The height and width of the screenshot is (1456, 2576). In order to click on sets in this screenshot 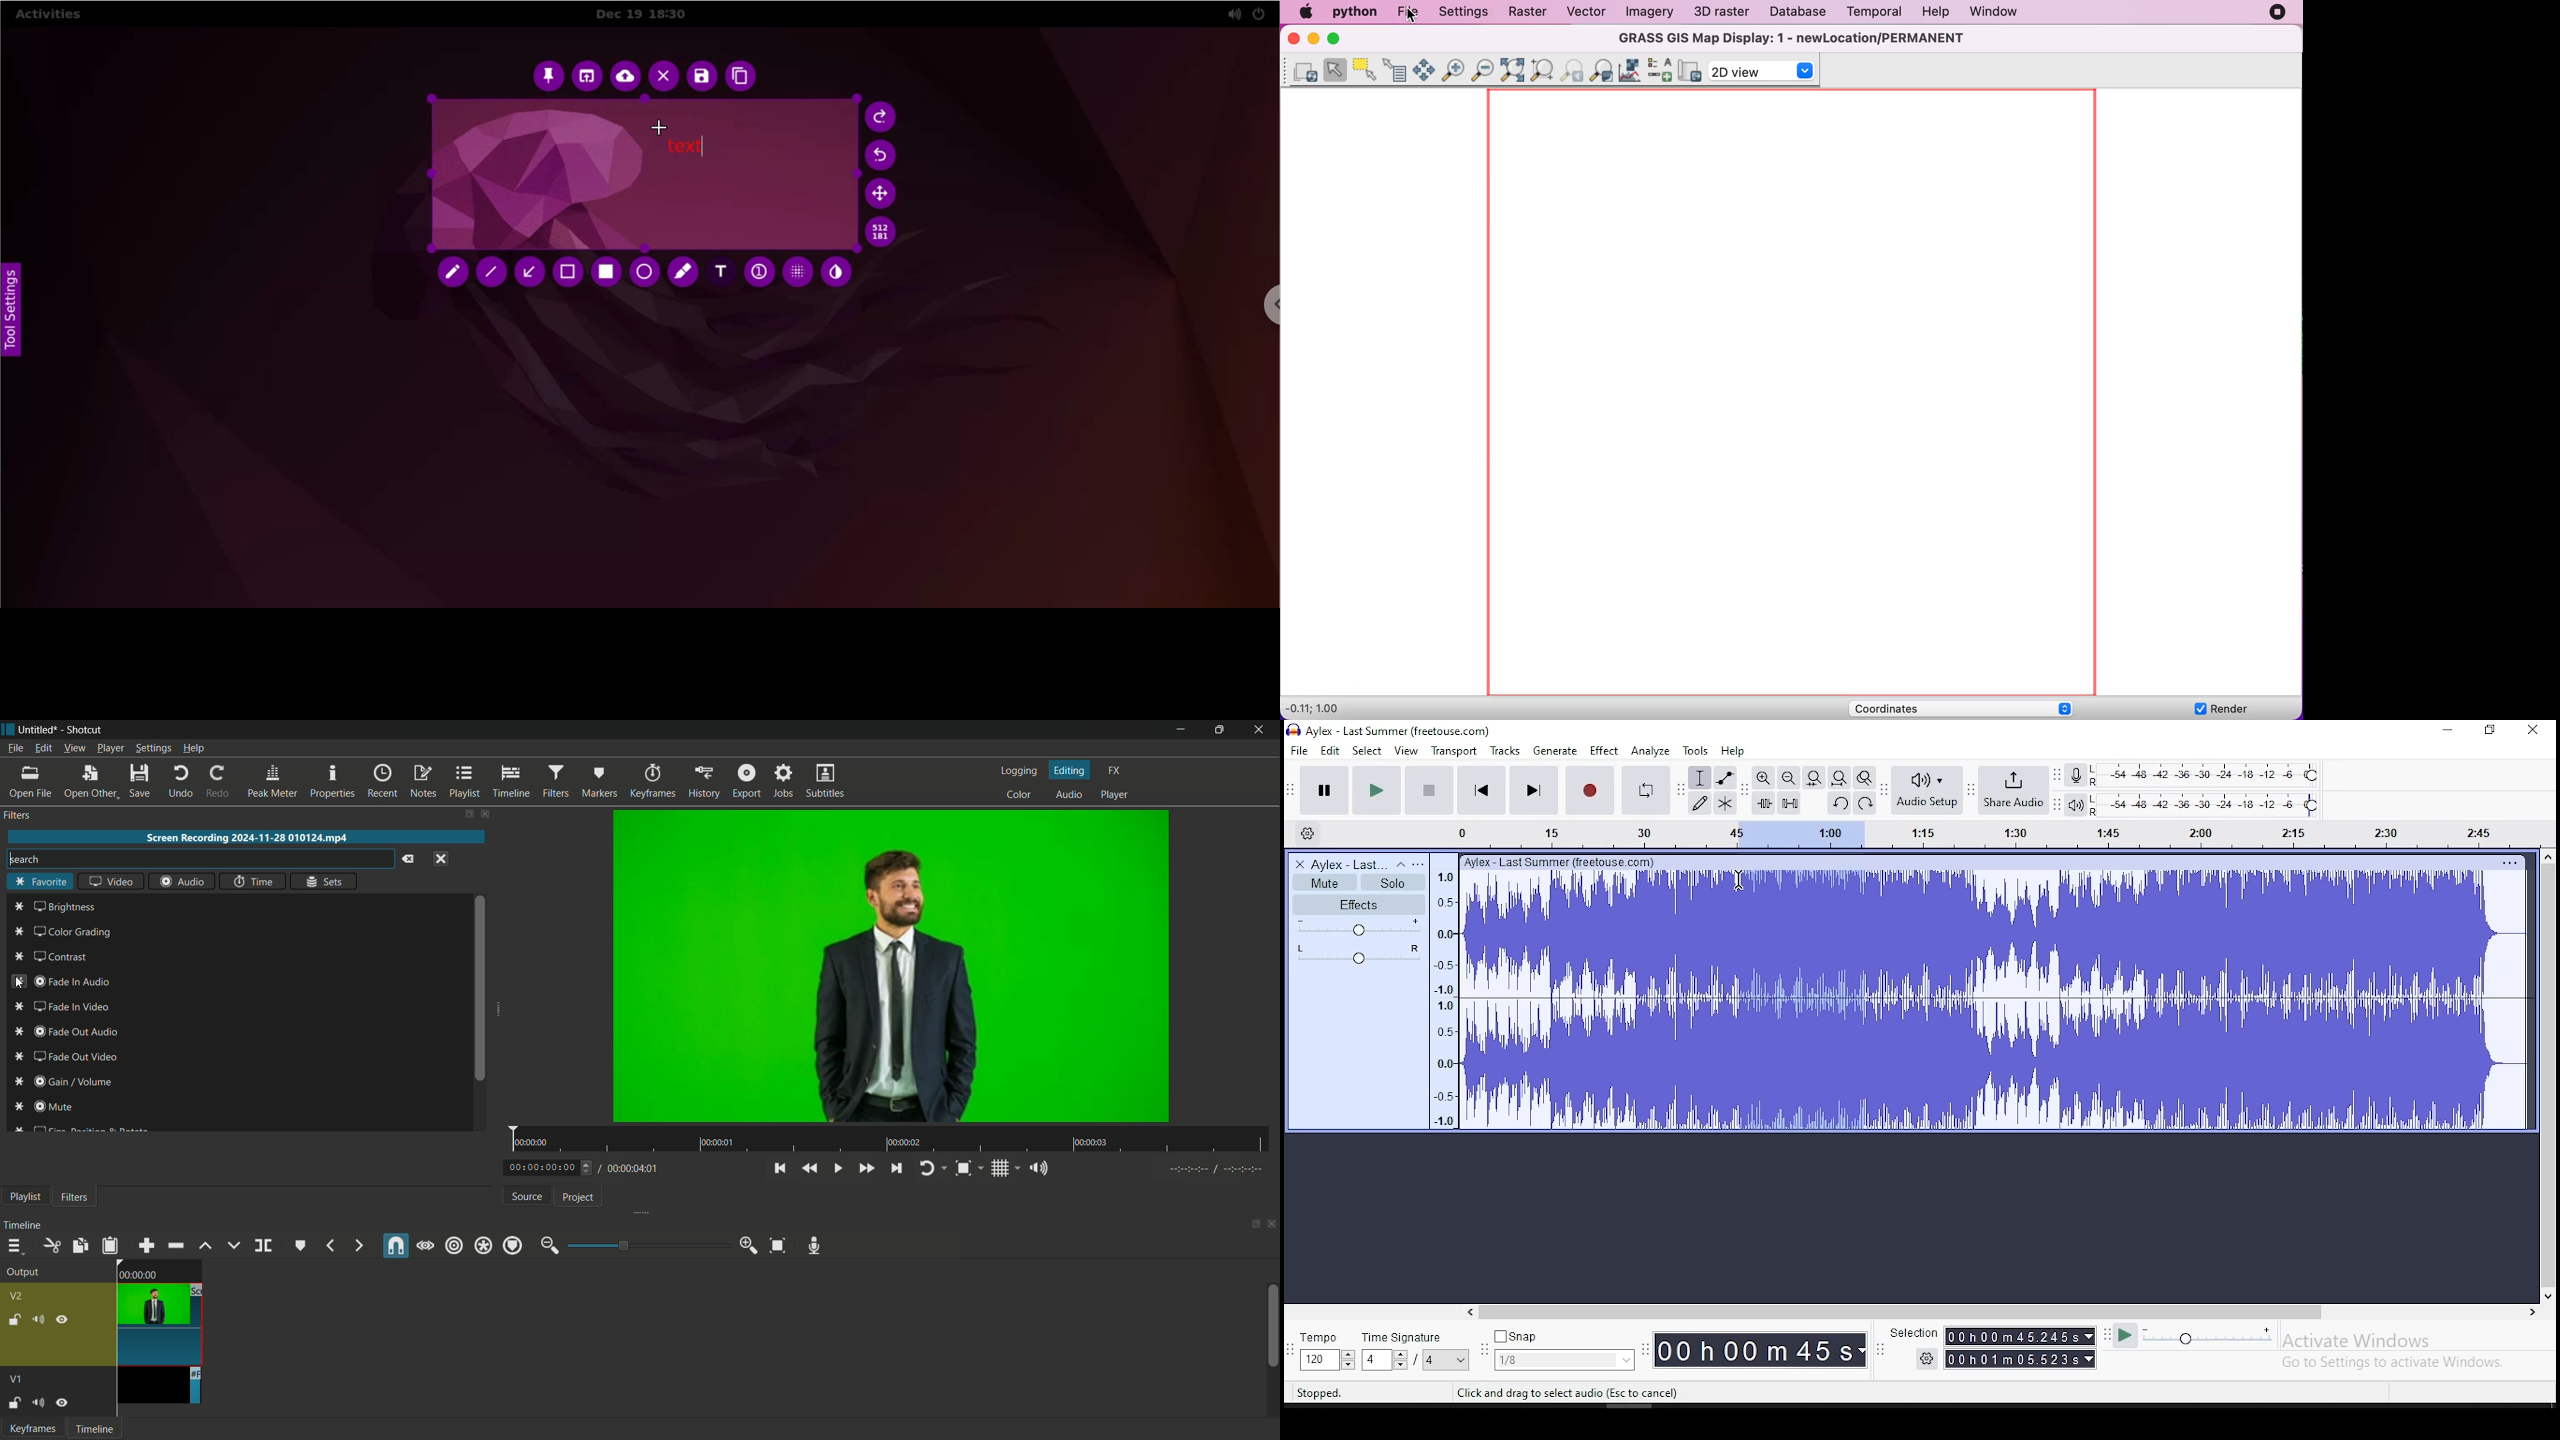, I will do `click(323, 881)`.